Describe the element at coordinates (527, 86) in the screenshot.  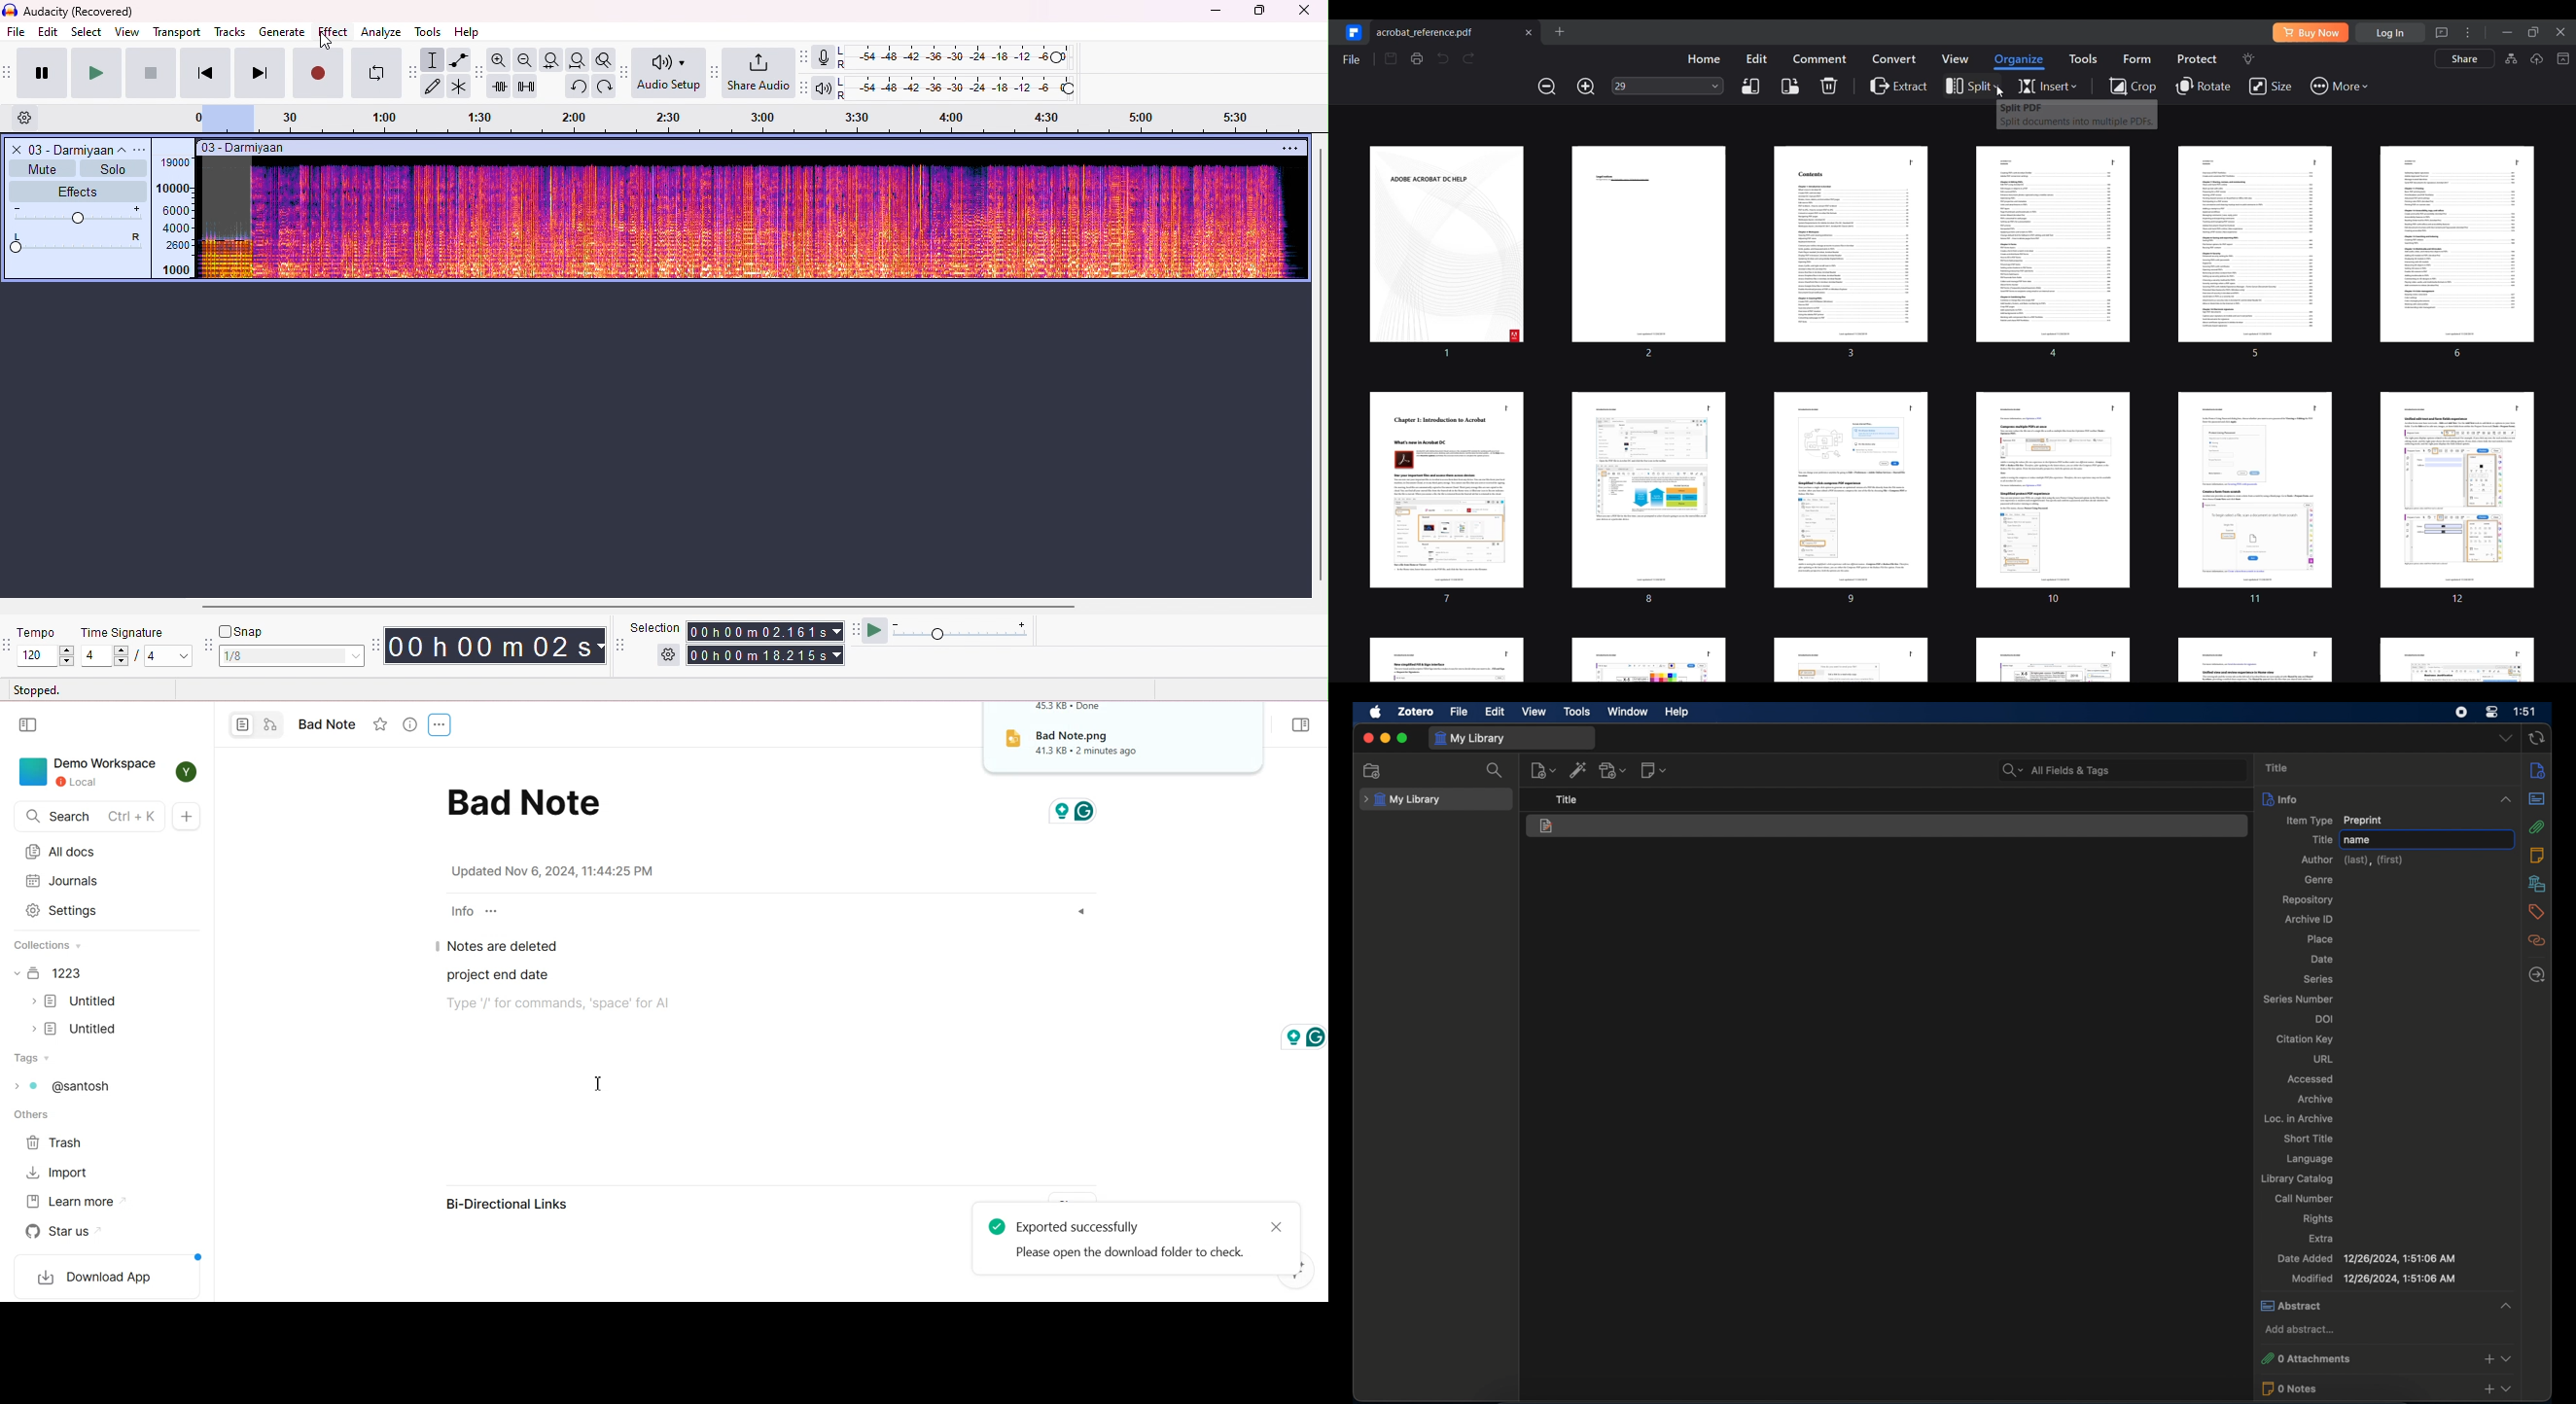
I see `silence selection` at that location.